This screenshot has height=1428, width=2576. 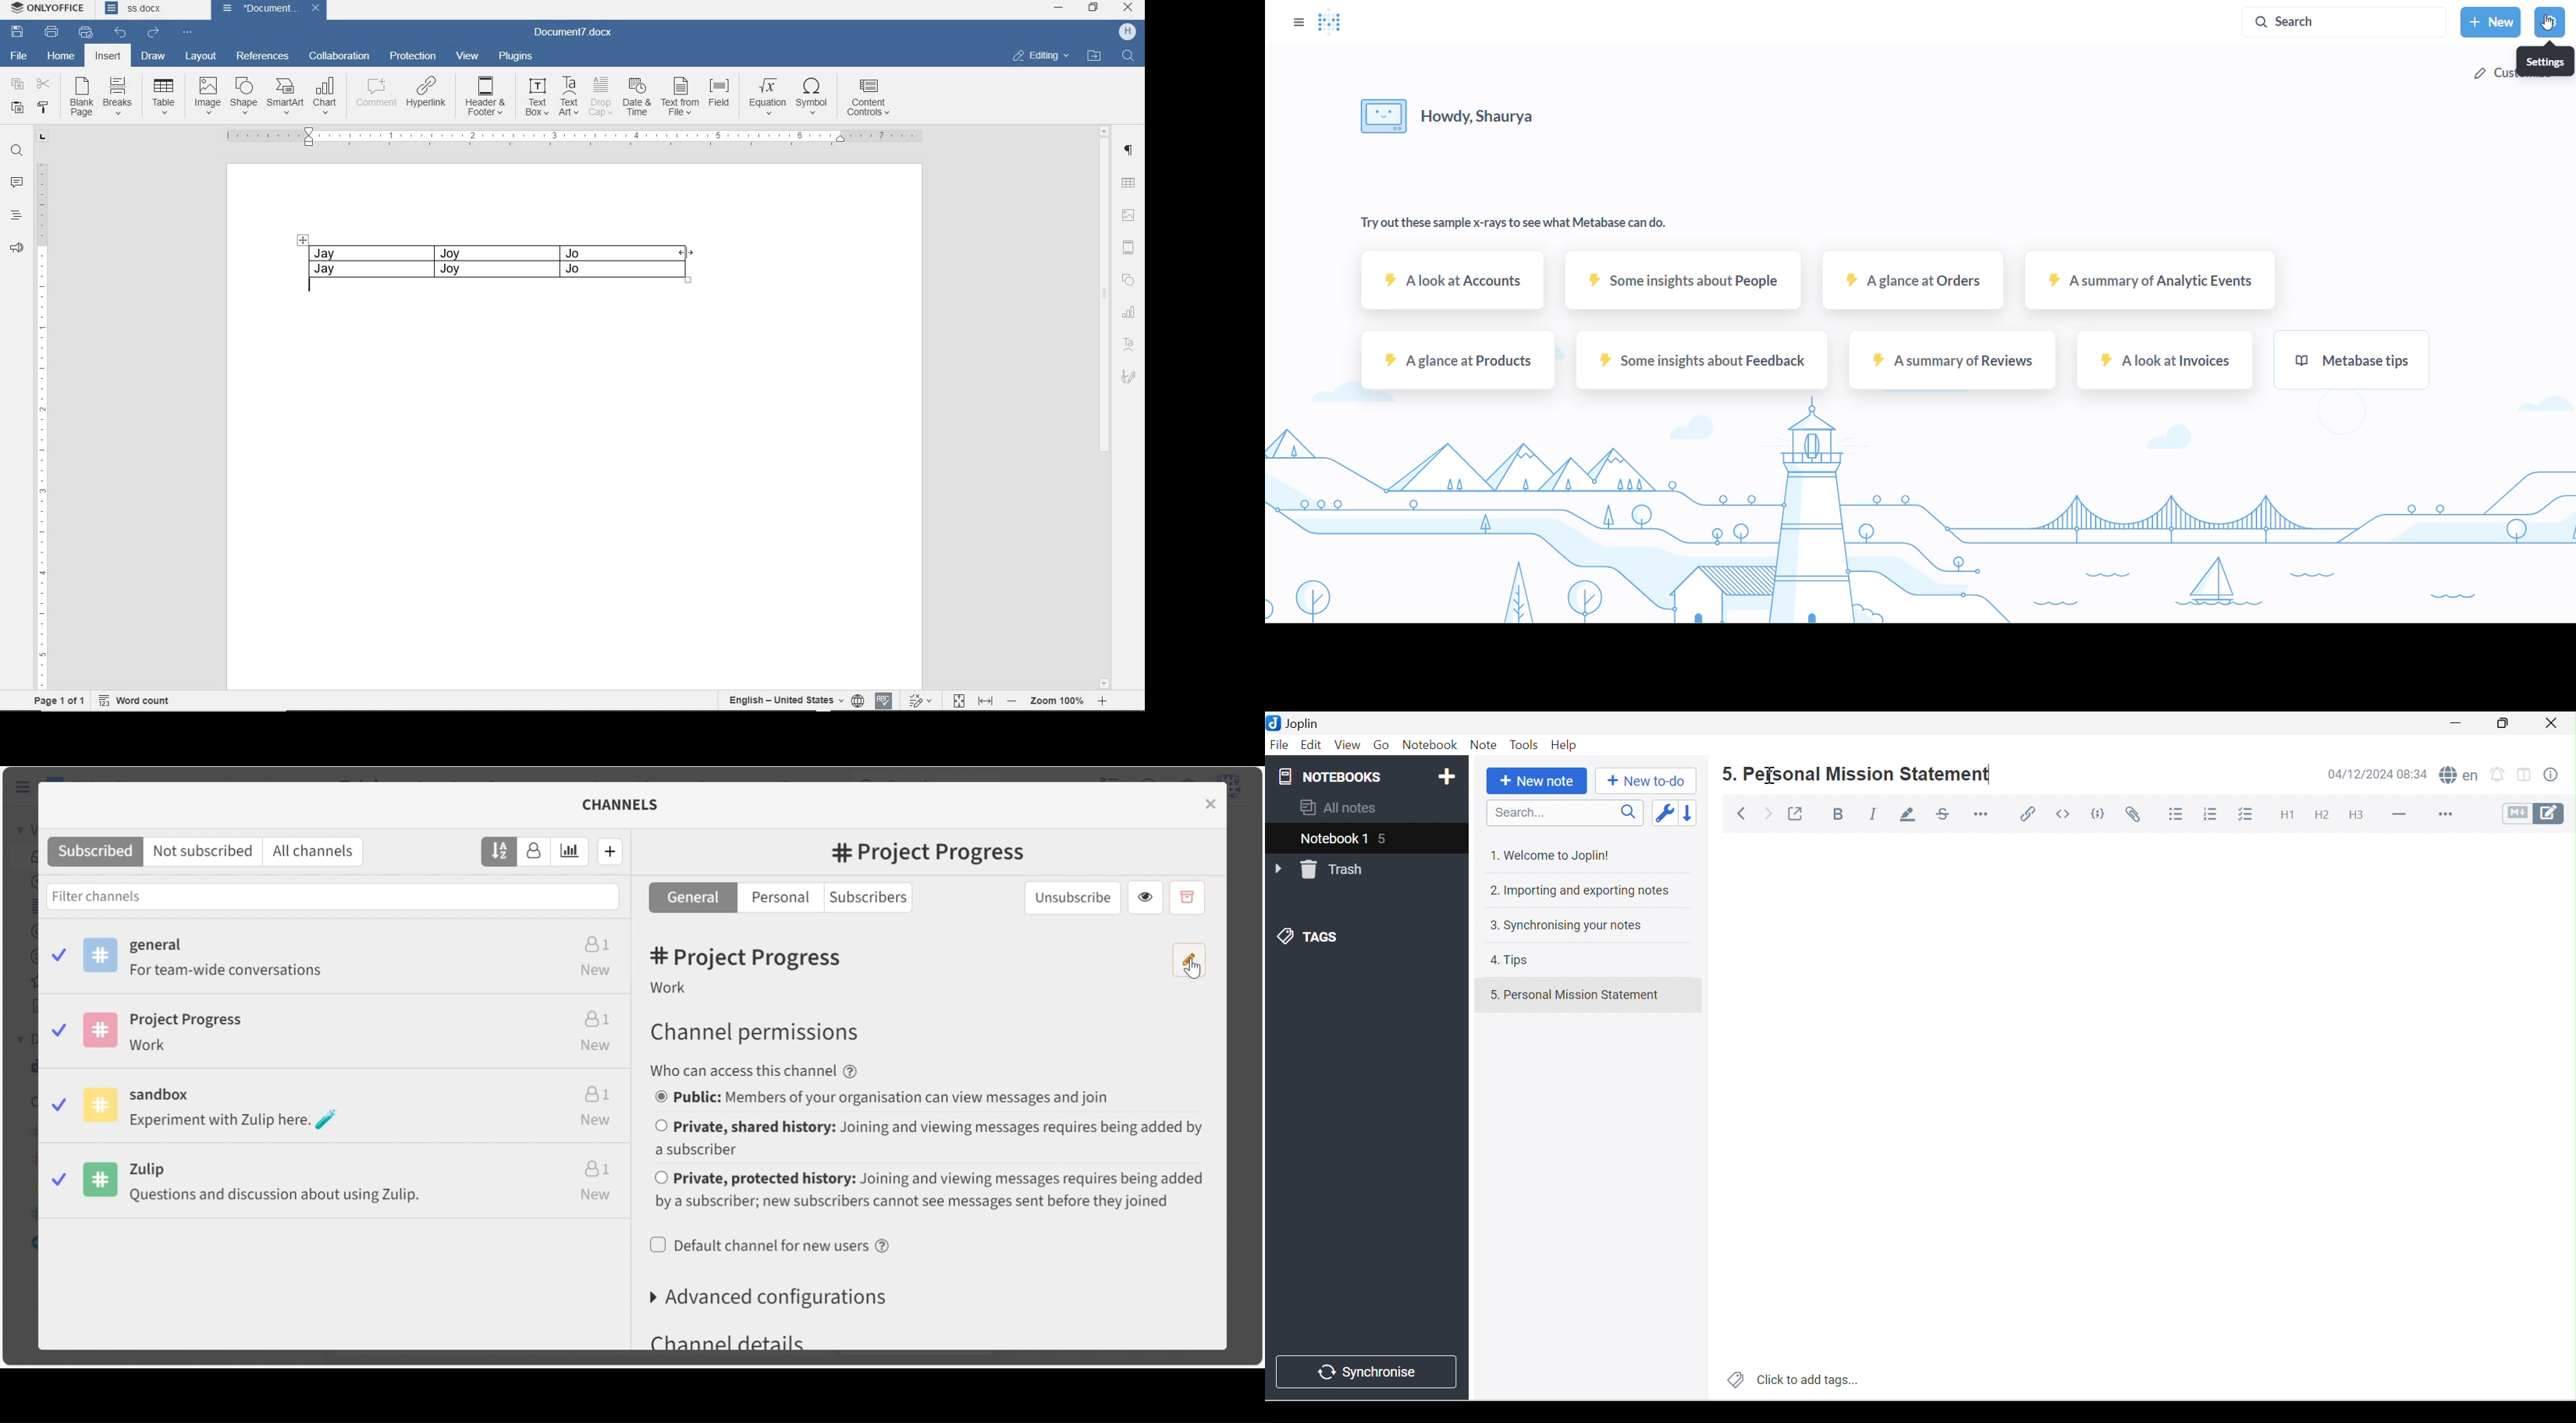 I want to click on sandbox, so click(x=336, y=1106).